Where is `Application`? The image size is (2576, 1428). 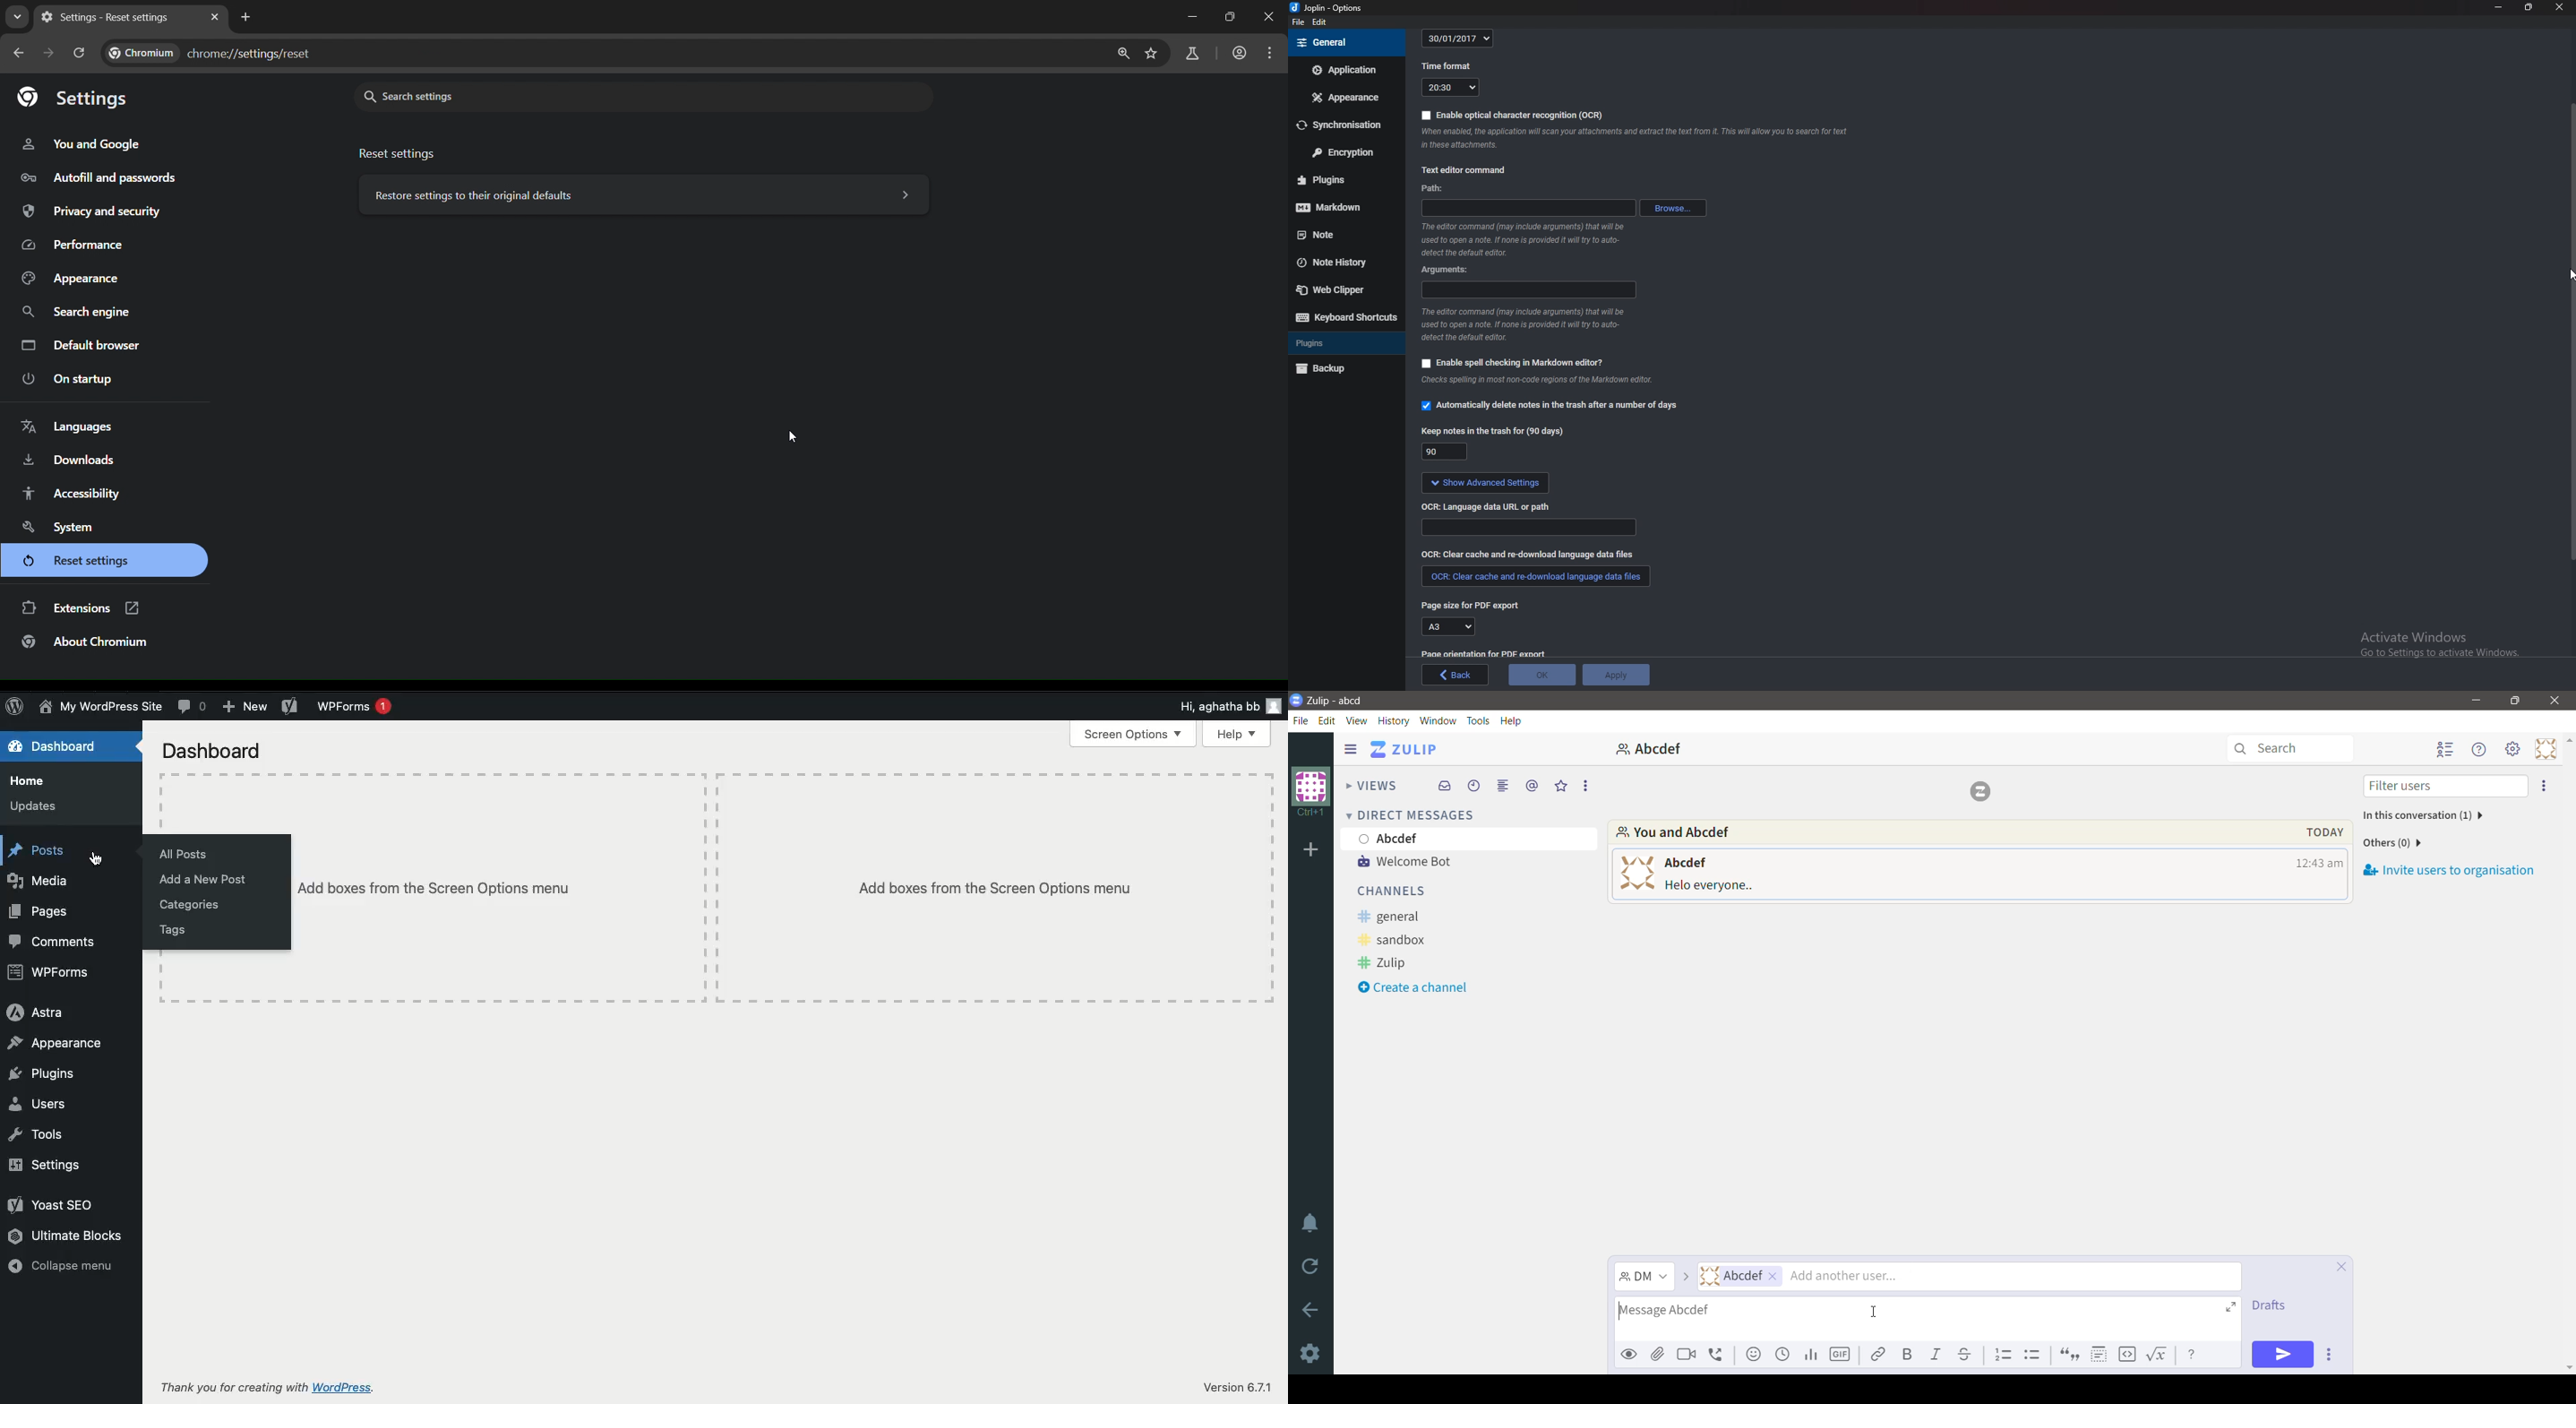 Application is located at coordinates (1344, 70).